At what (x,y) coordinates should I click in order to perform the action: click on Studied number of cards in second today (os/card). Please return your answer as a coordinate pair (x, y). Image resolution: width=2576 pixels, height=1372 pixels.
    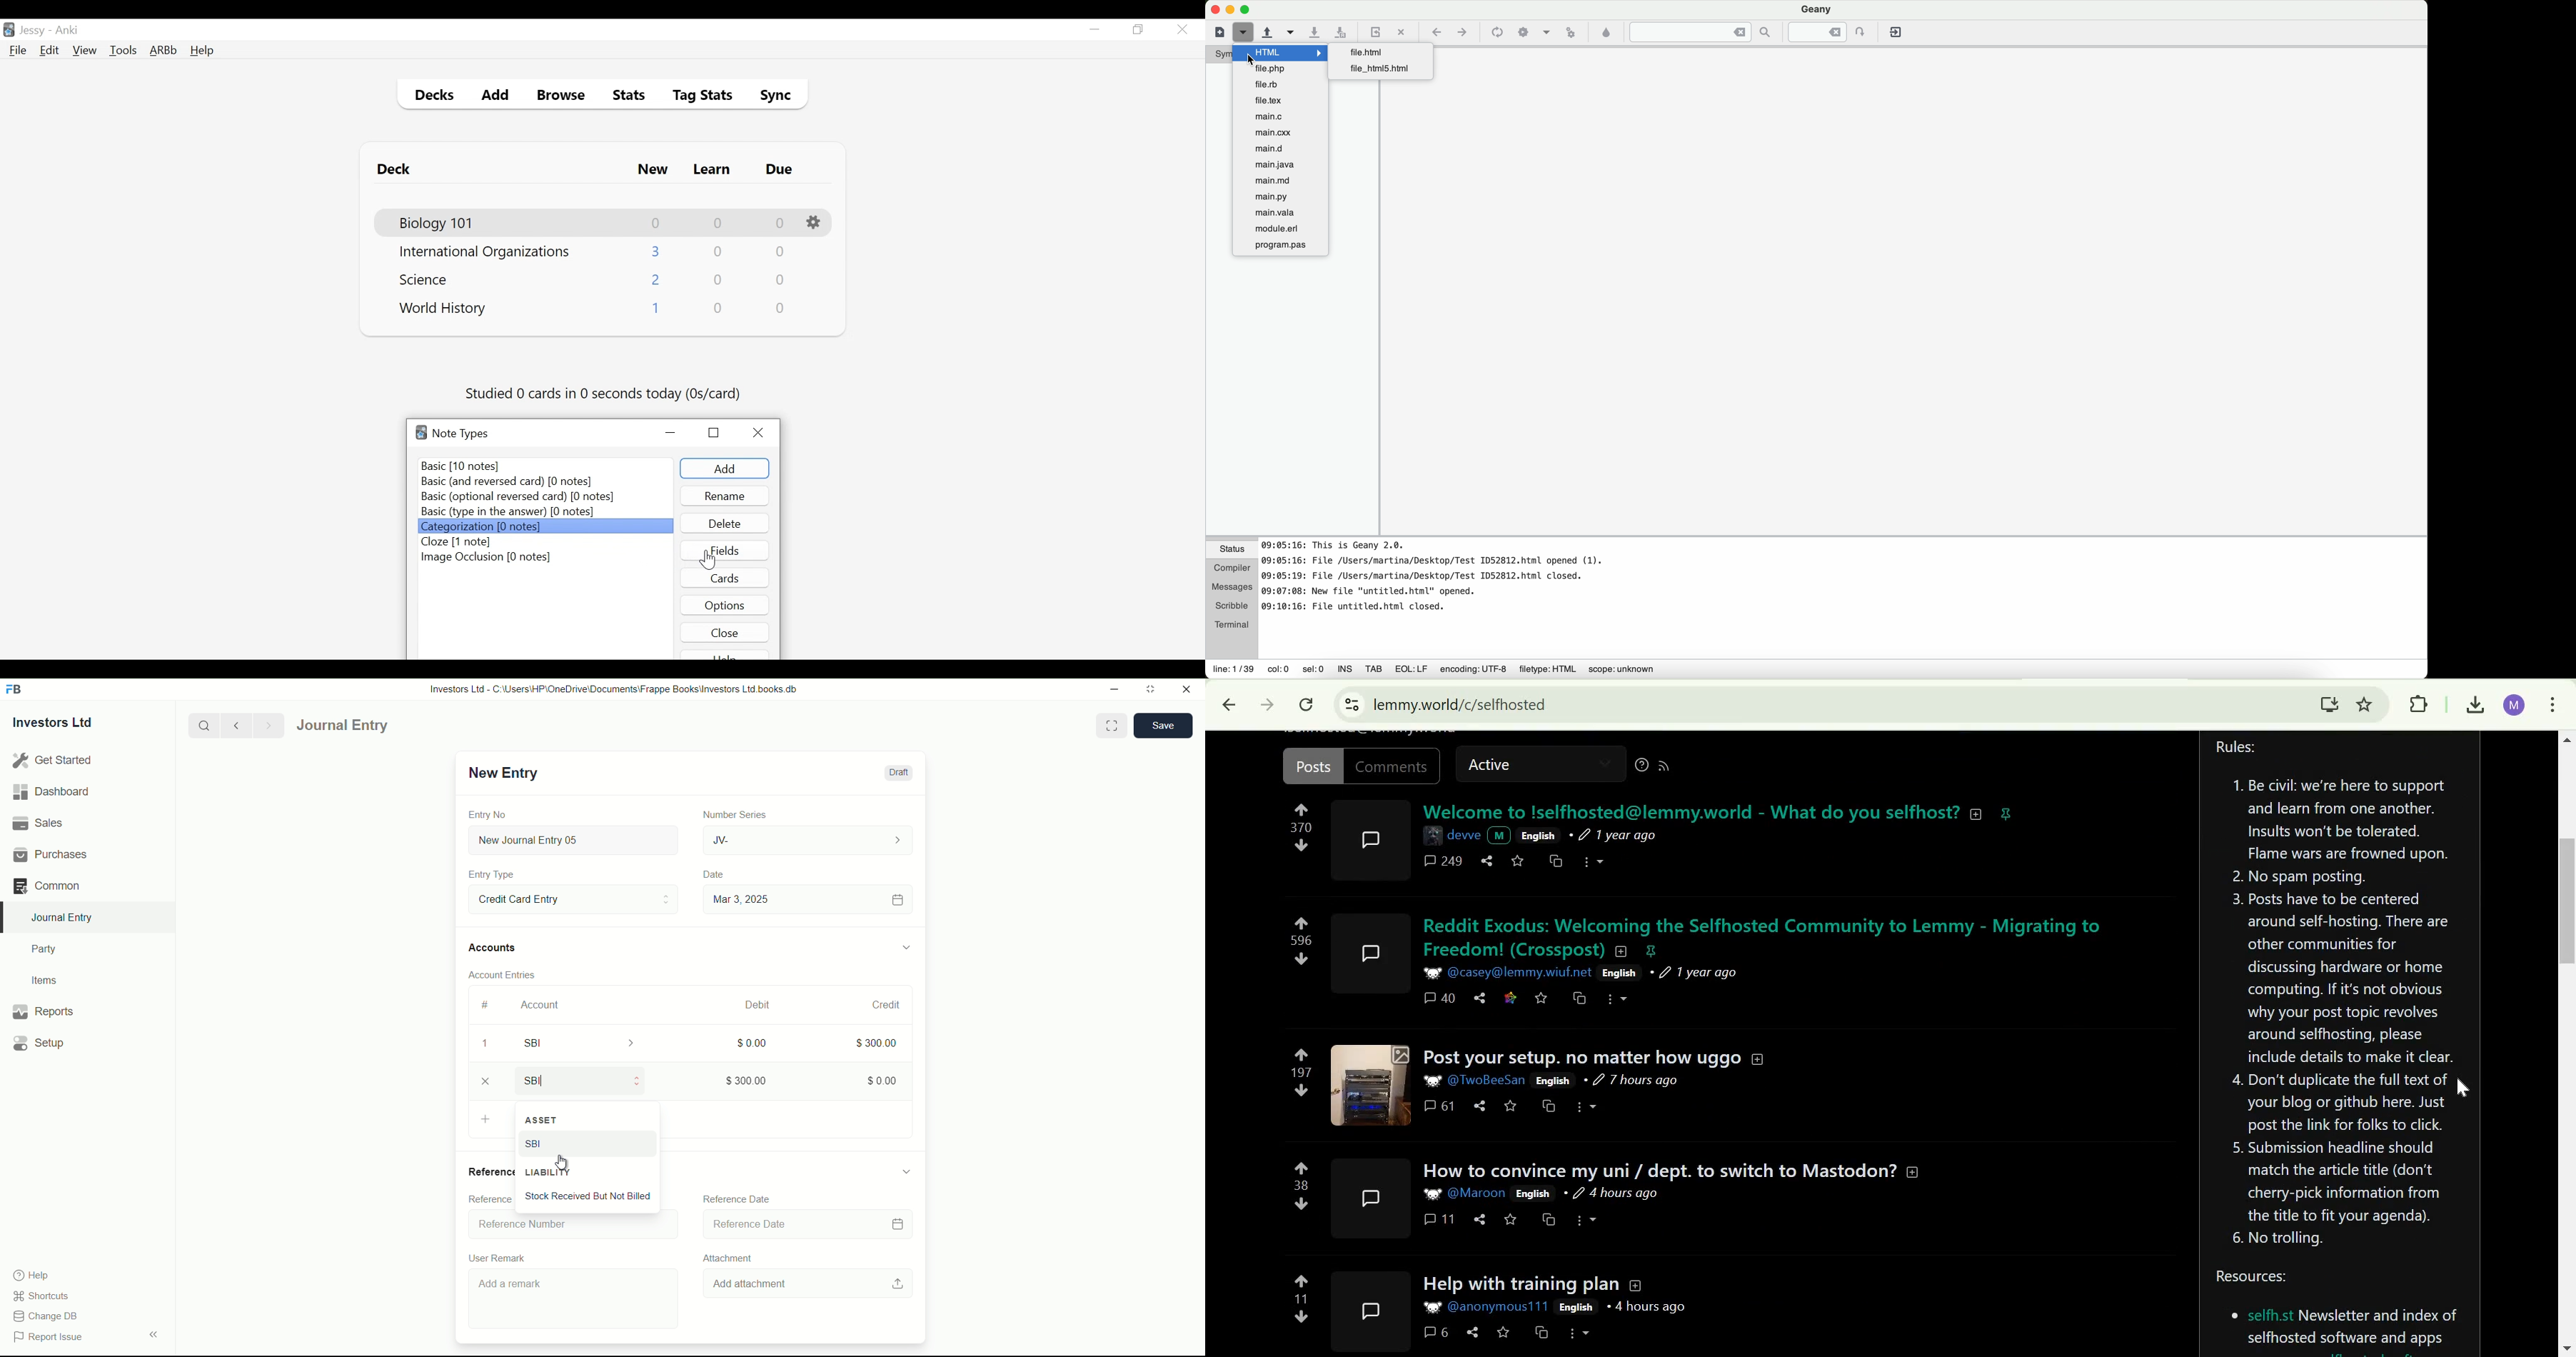
    Looking at the image, I should click on (605, 395).